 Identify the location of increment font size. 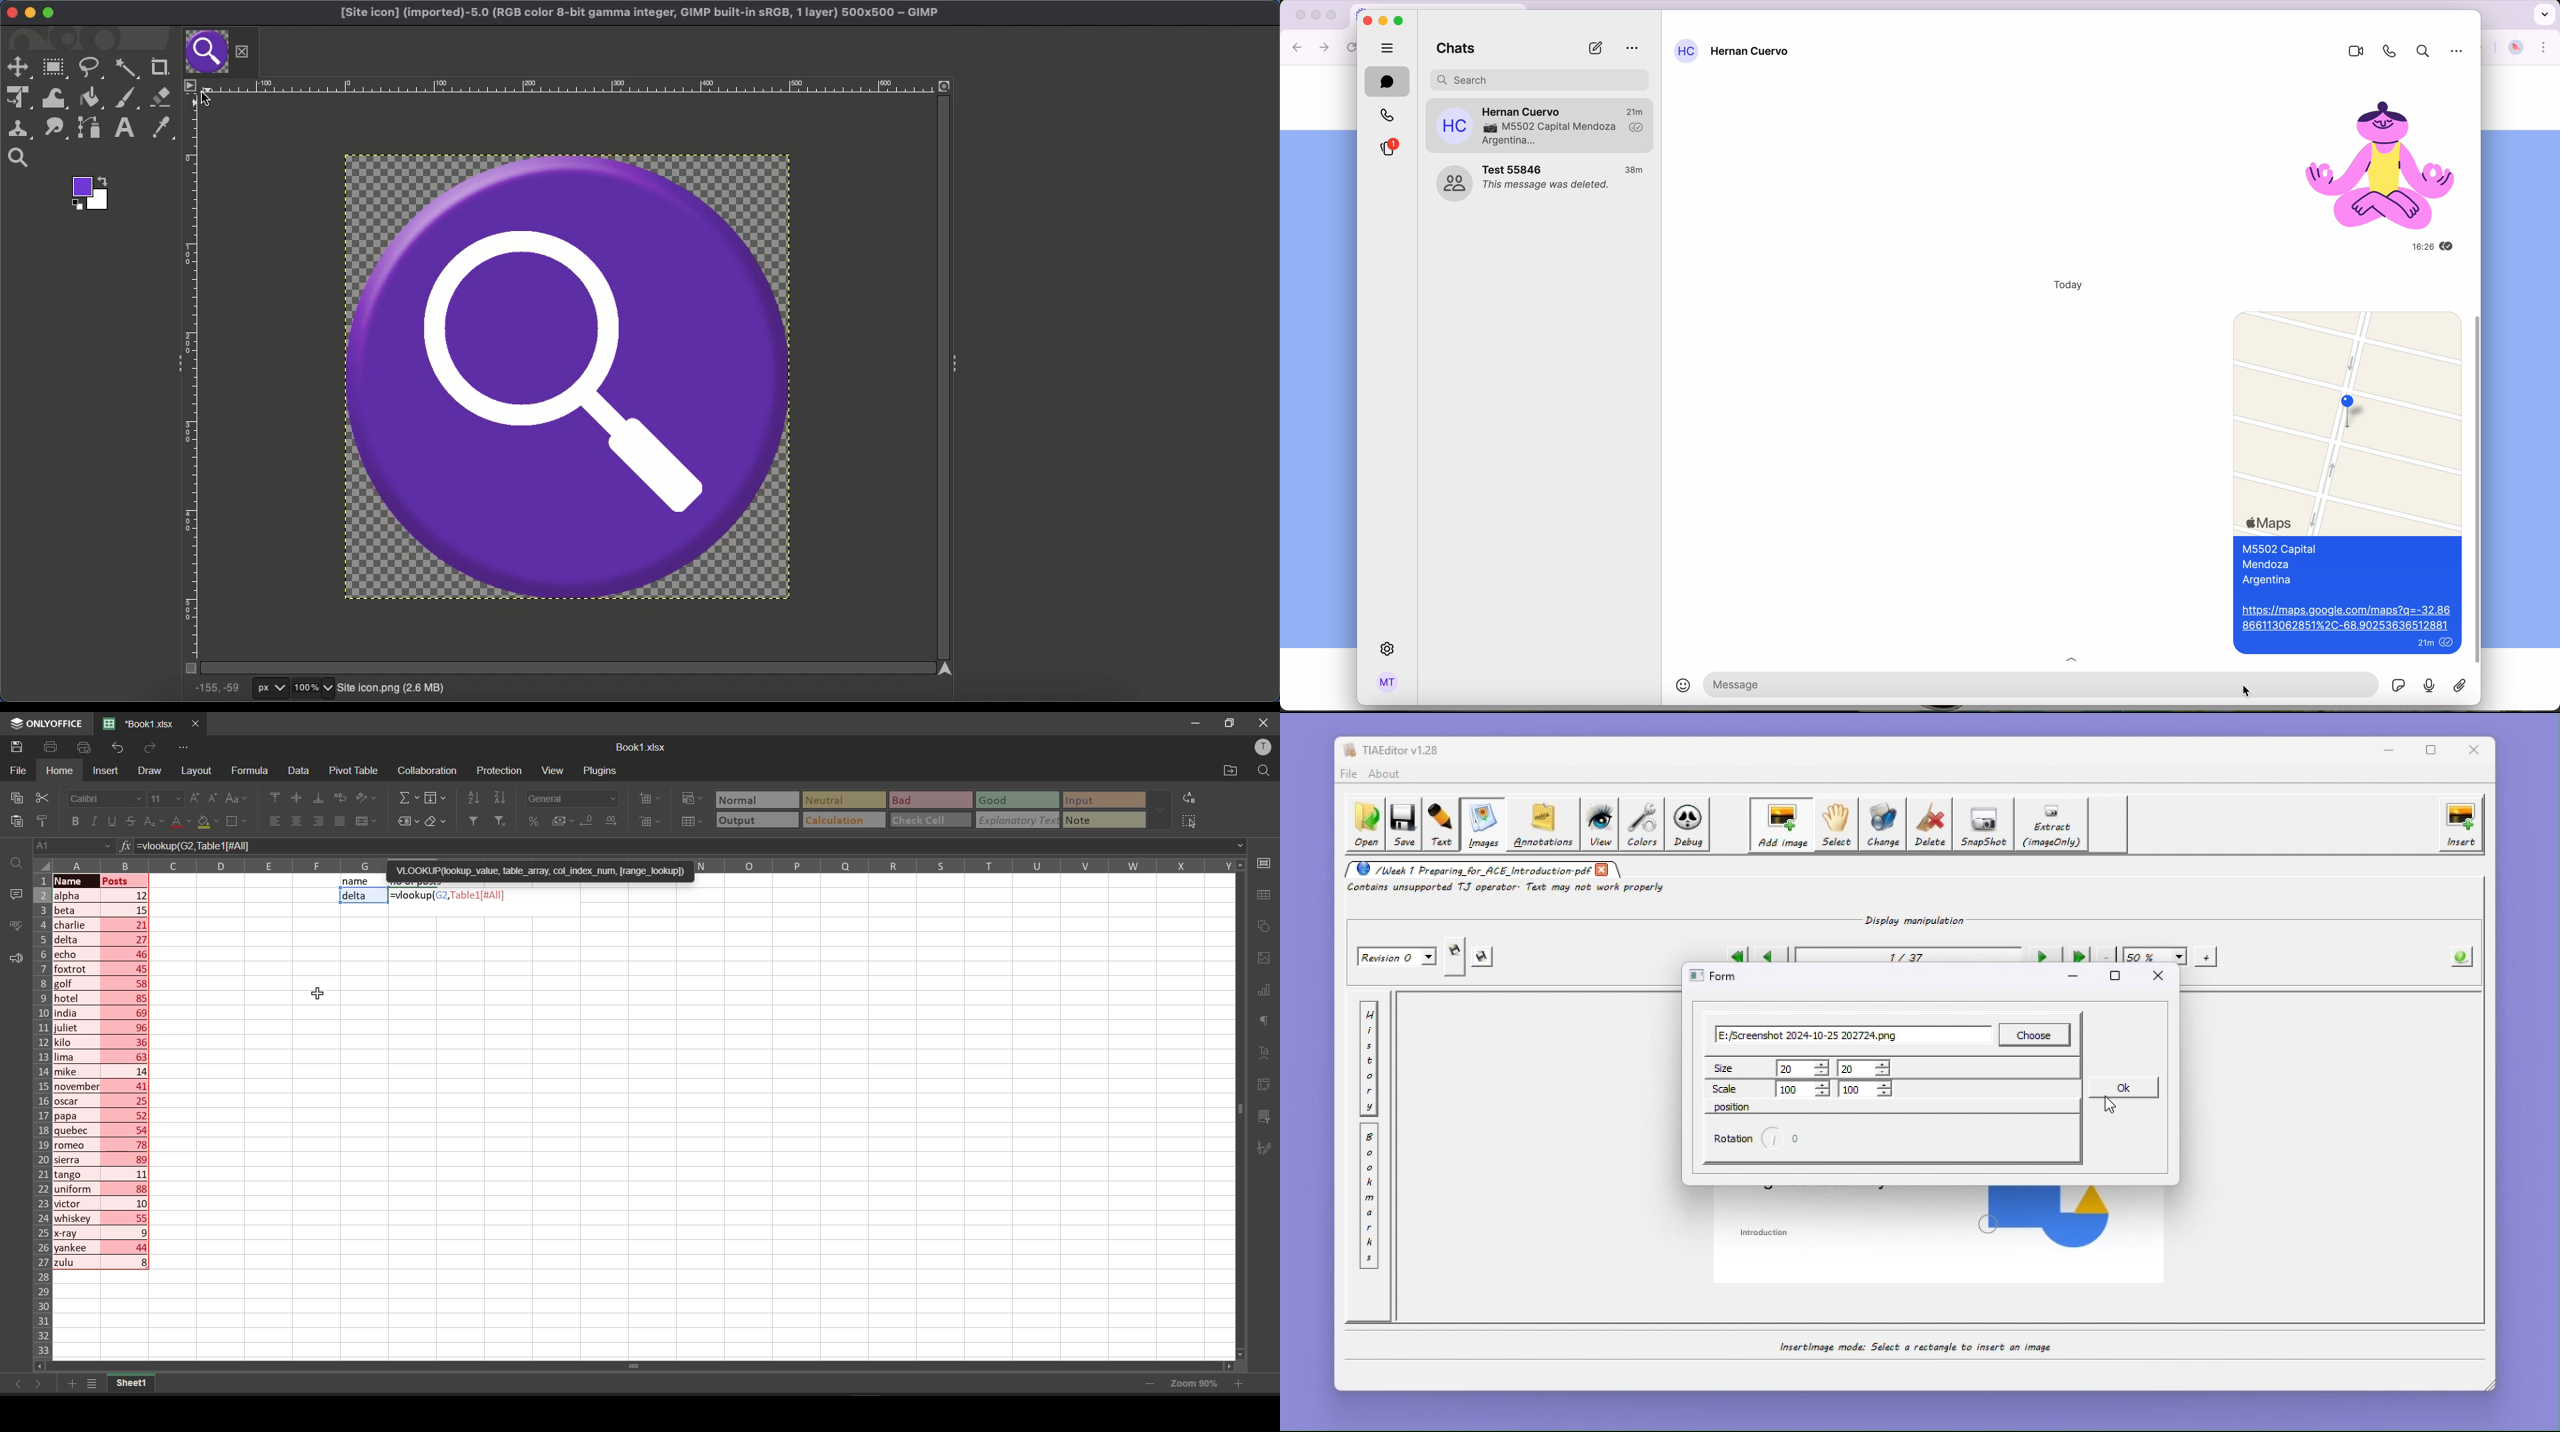
(195, 798).